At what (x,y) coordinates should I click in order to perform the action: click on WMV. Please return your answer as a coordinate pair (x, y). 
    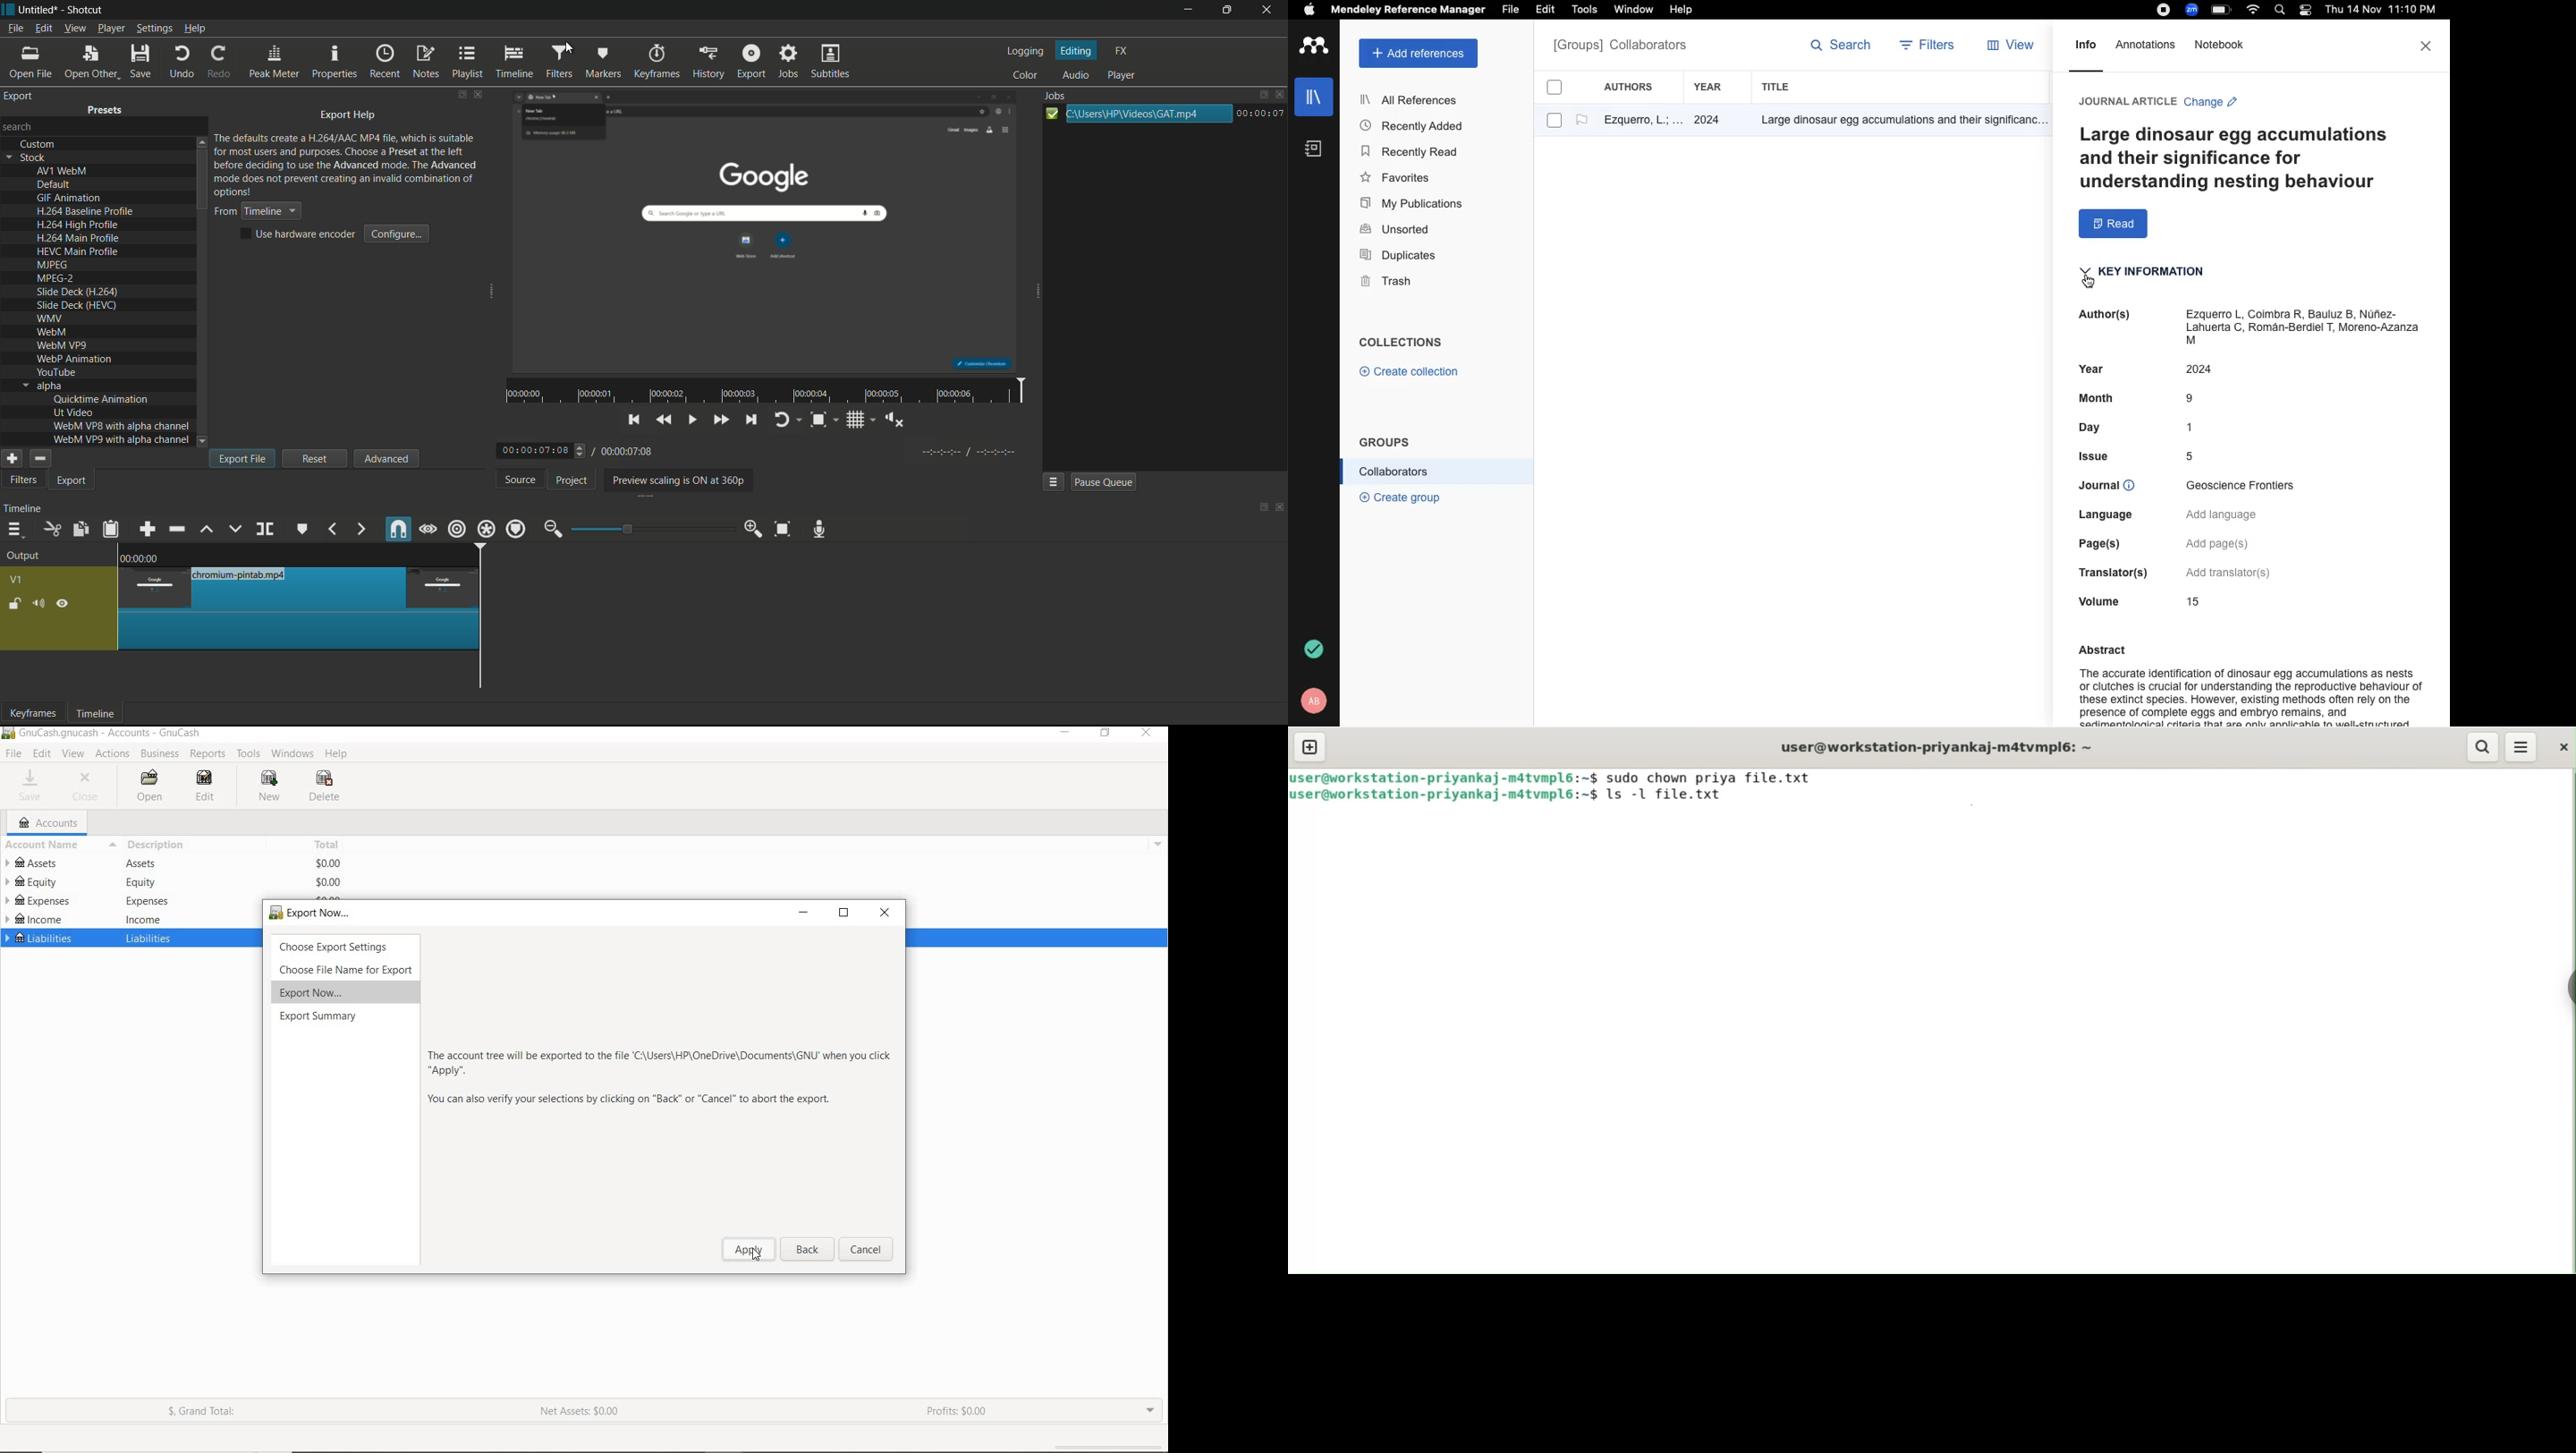
    Looking at the image, I should click on (51, 318).